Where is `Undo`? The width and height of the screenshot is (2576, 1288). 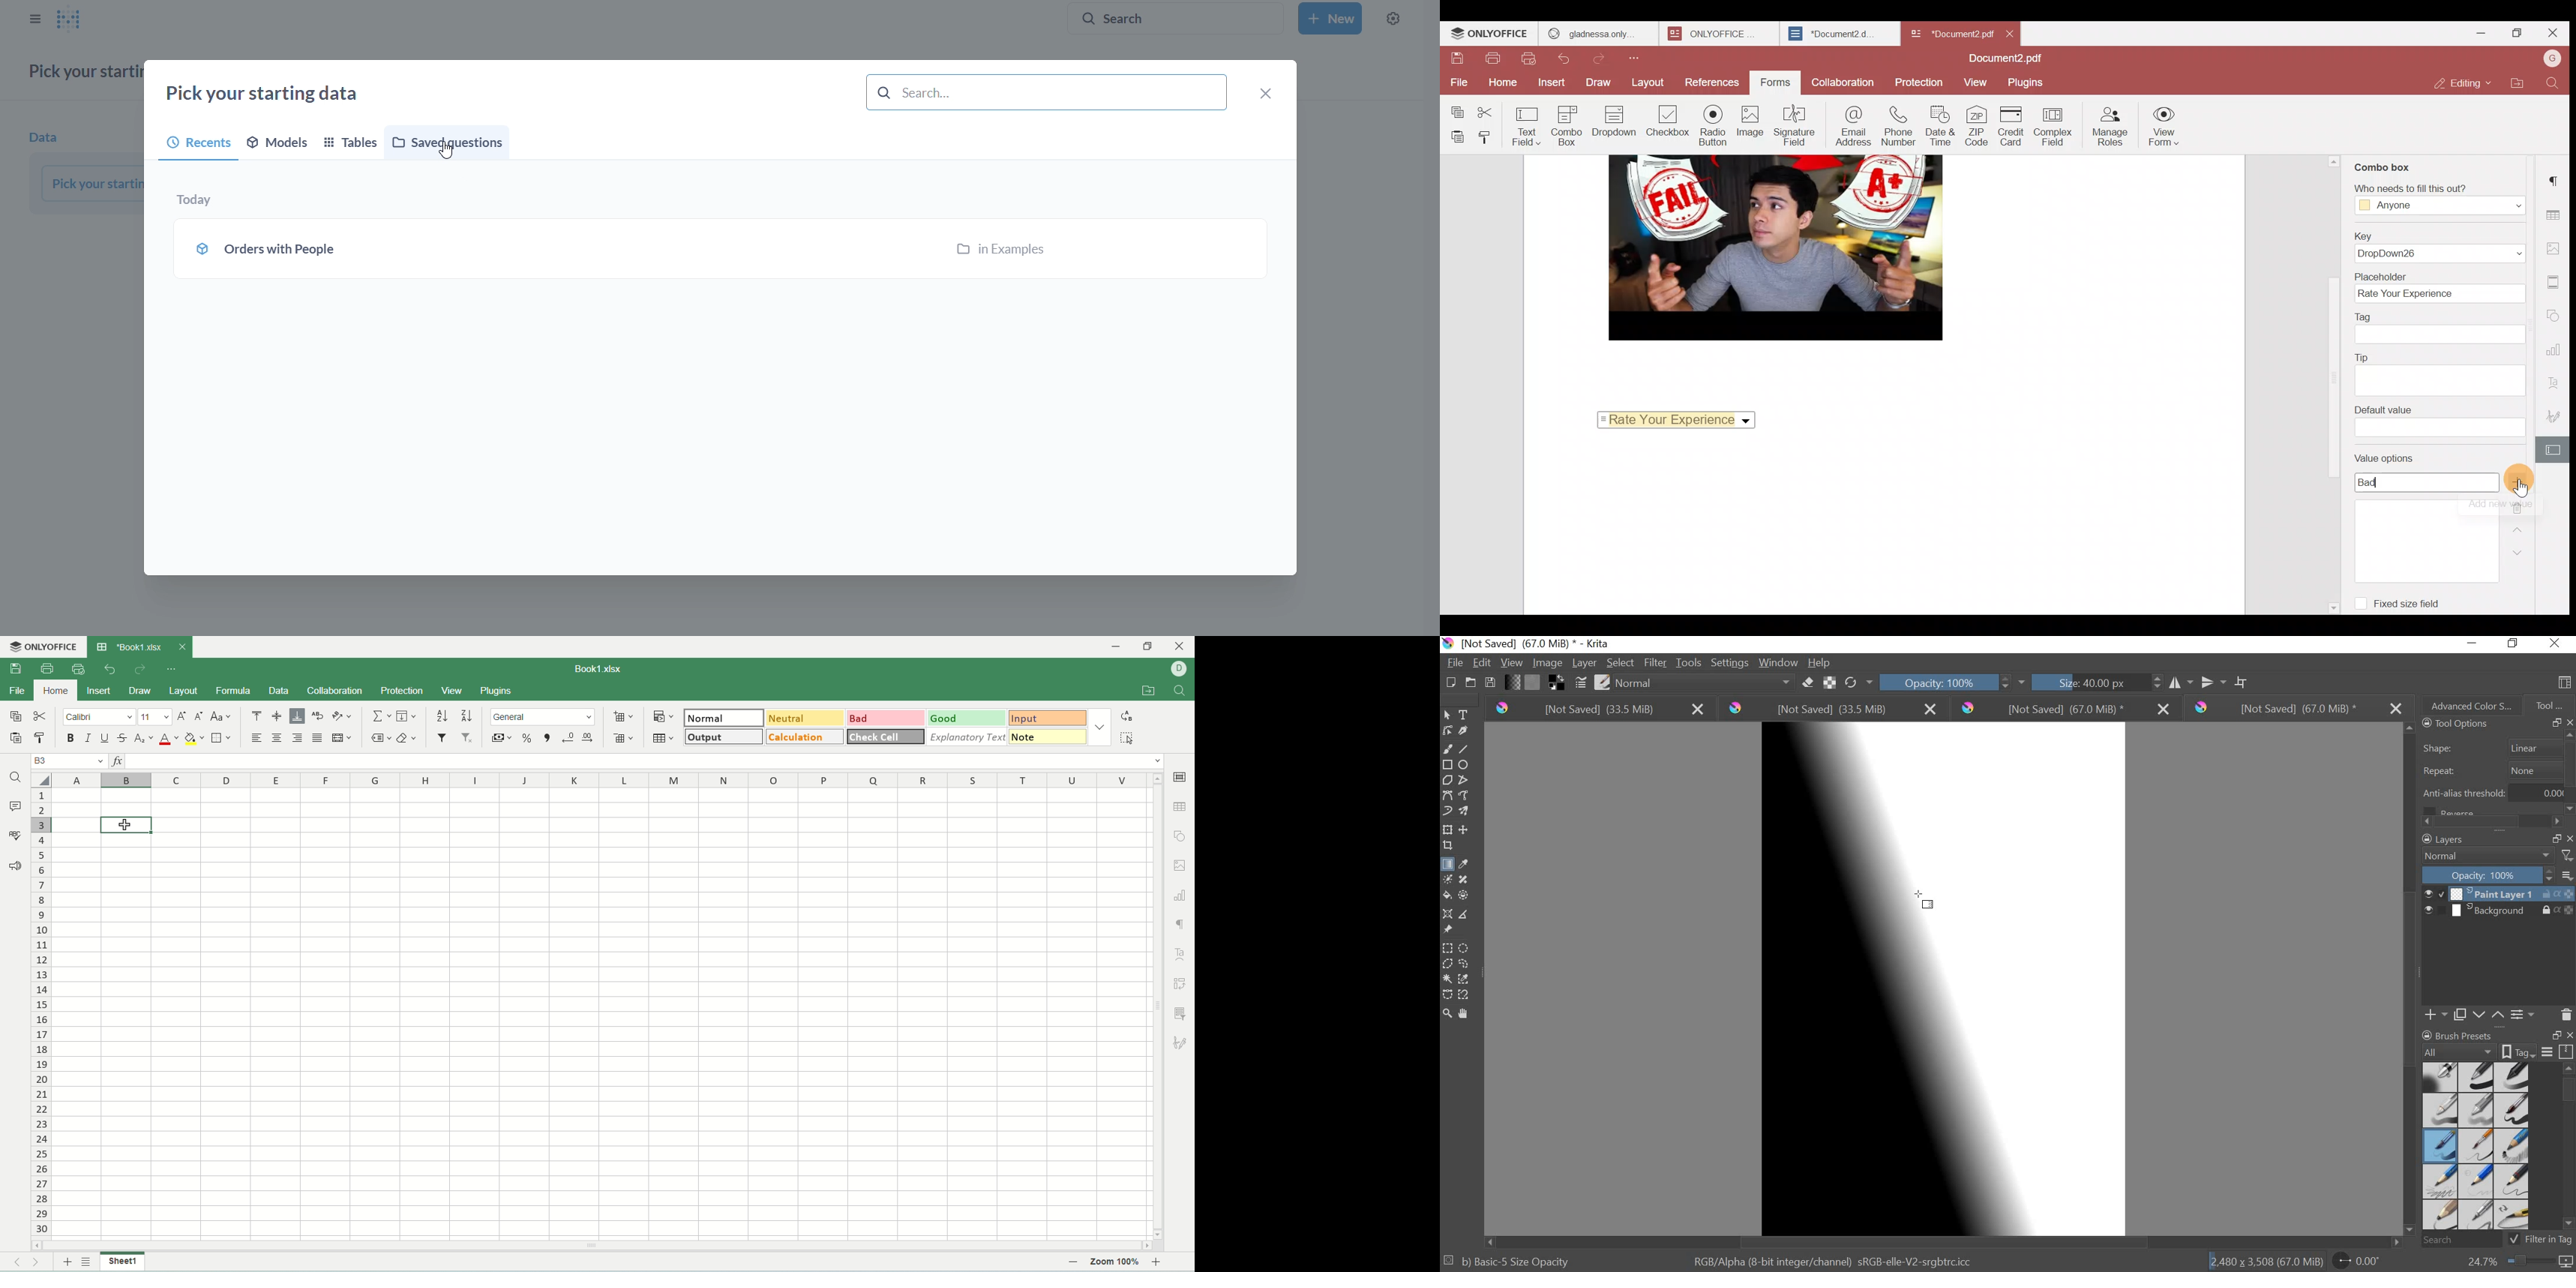
Undo is located at coordinates (1567, 58).